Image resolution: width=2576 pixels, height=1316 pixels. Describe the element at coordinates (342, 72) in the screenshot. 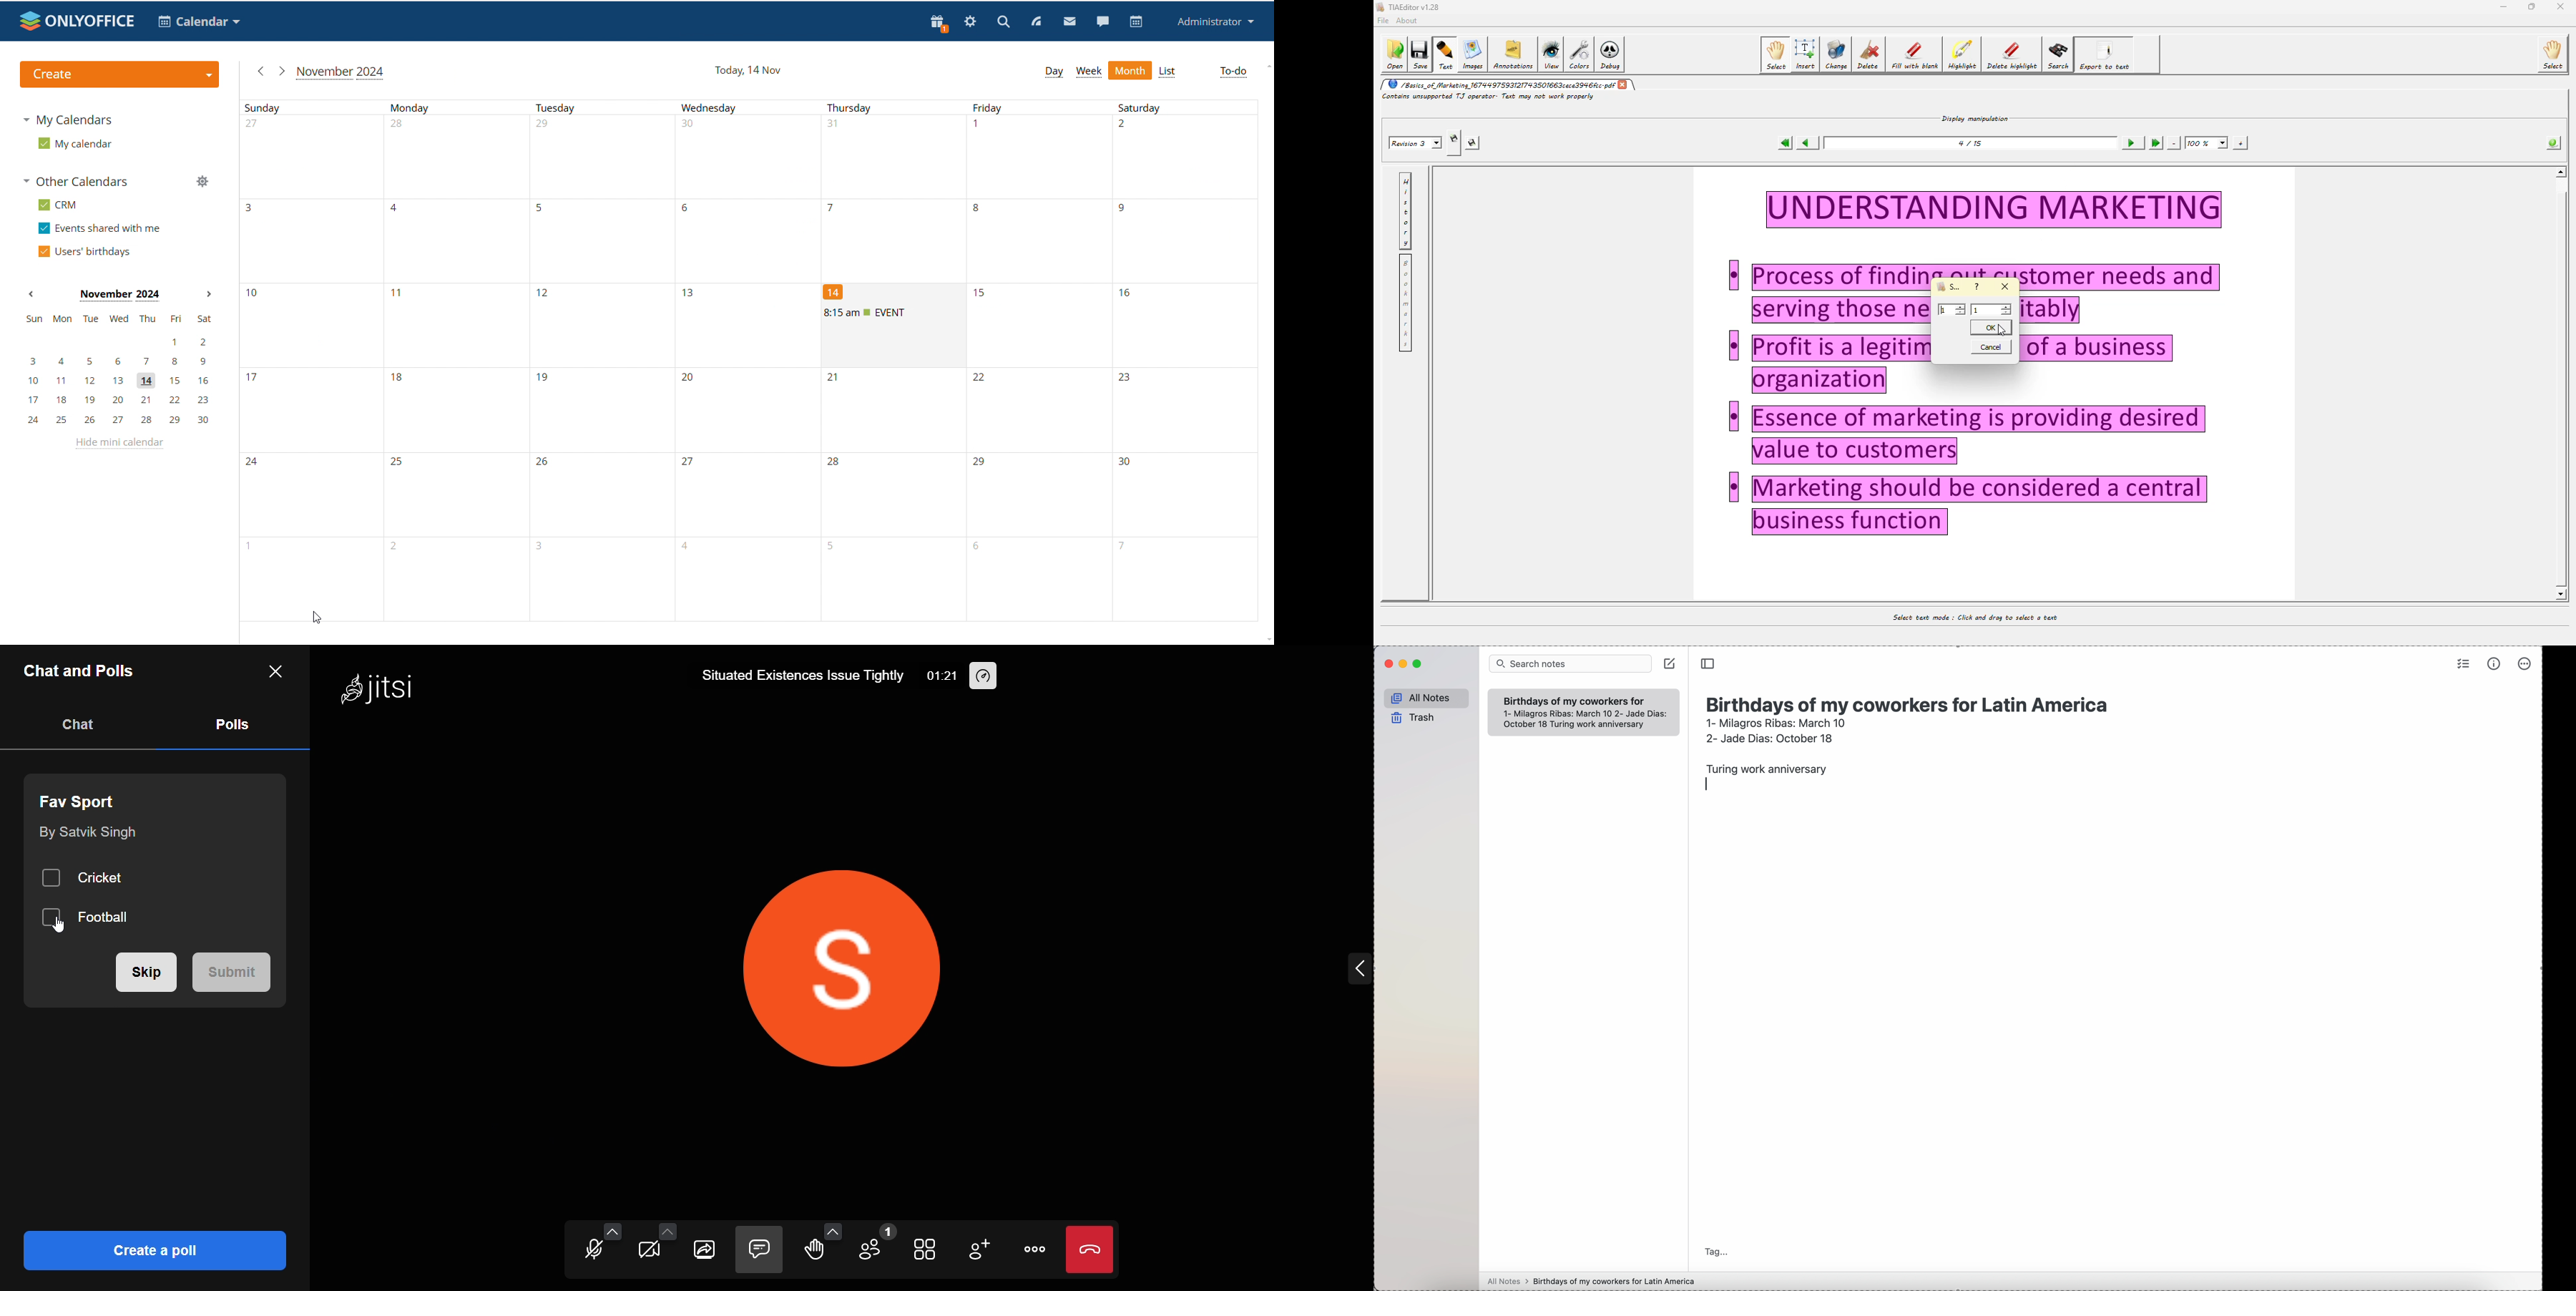

I see `current month` at that location.